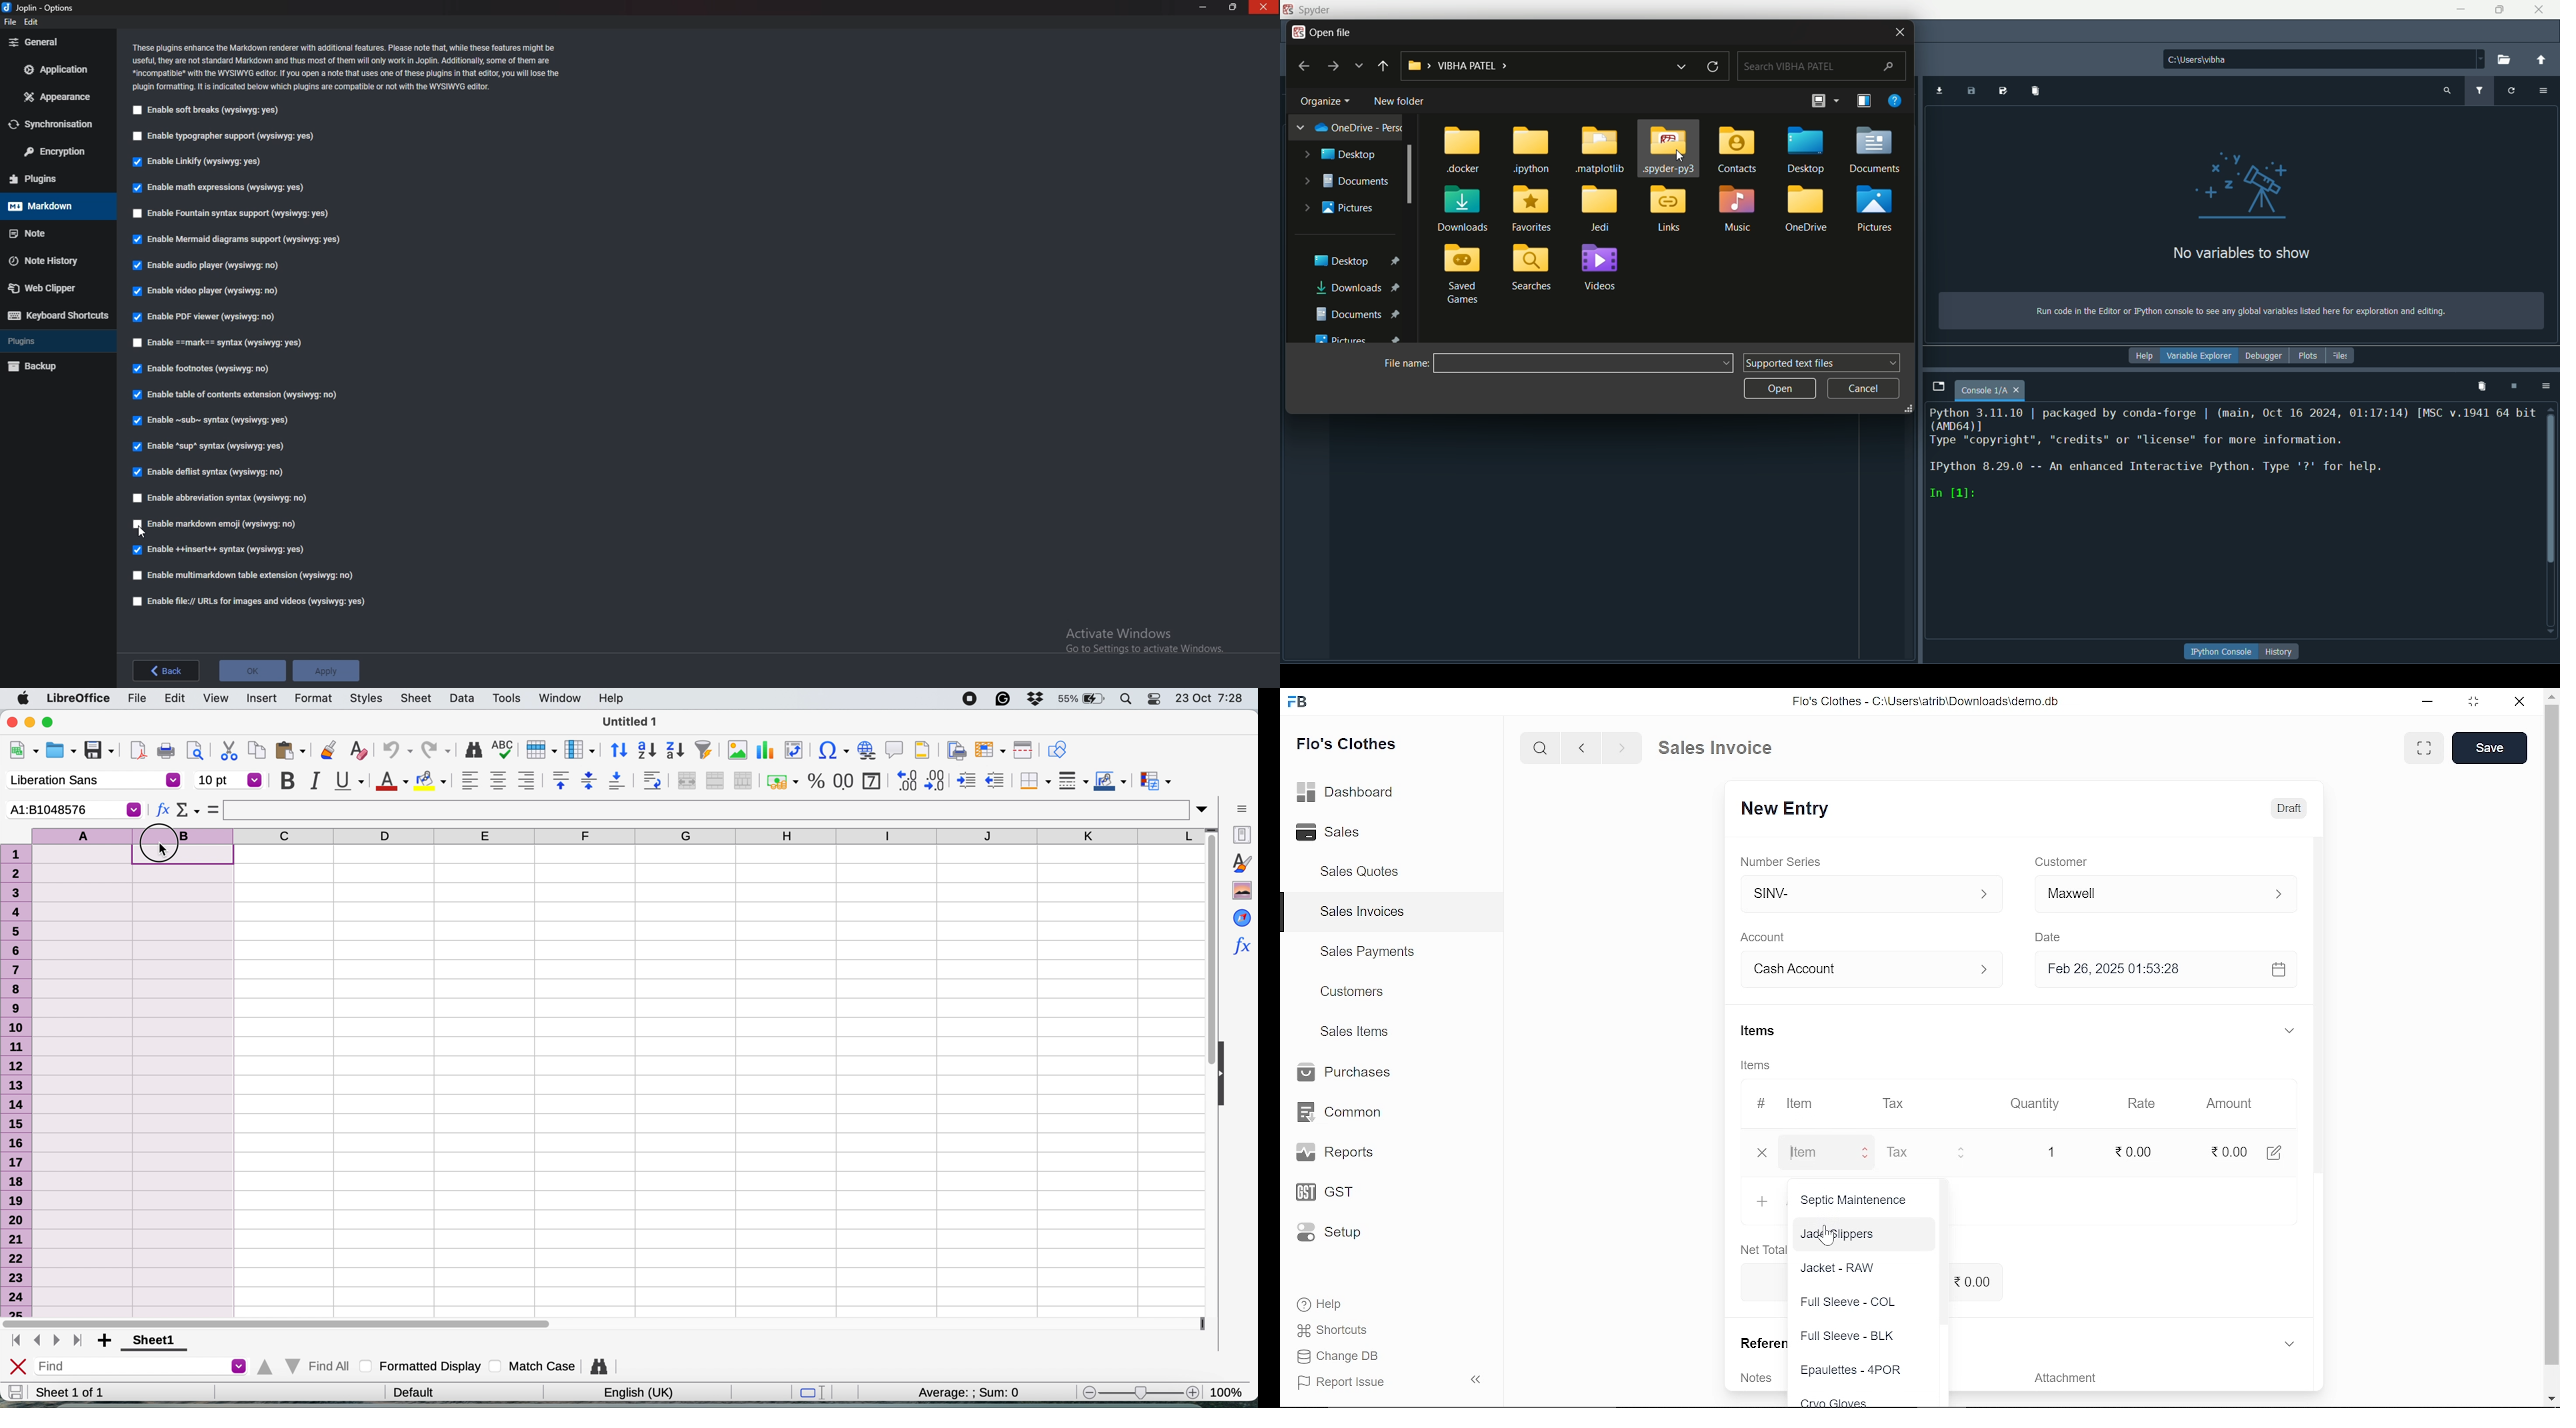 The height and width of the screenshot is (1428, 2576). Describe the element at coordinates (208, 111) in the screenshot. I see `Enable soft breaks` at that location.